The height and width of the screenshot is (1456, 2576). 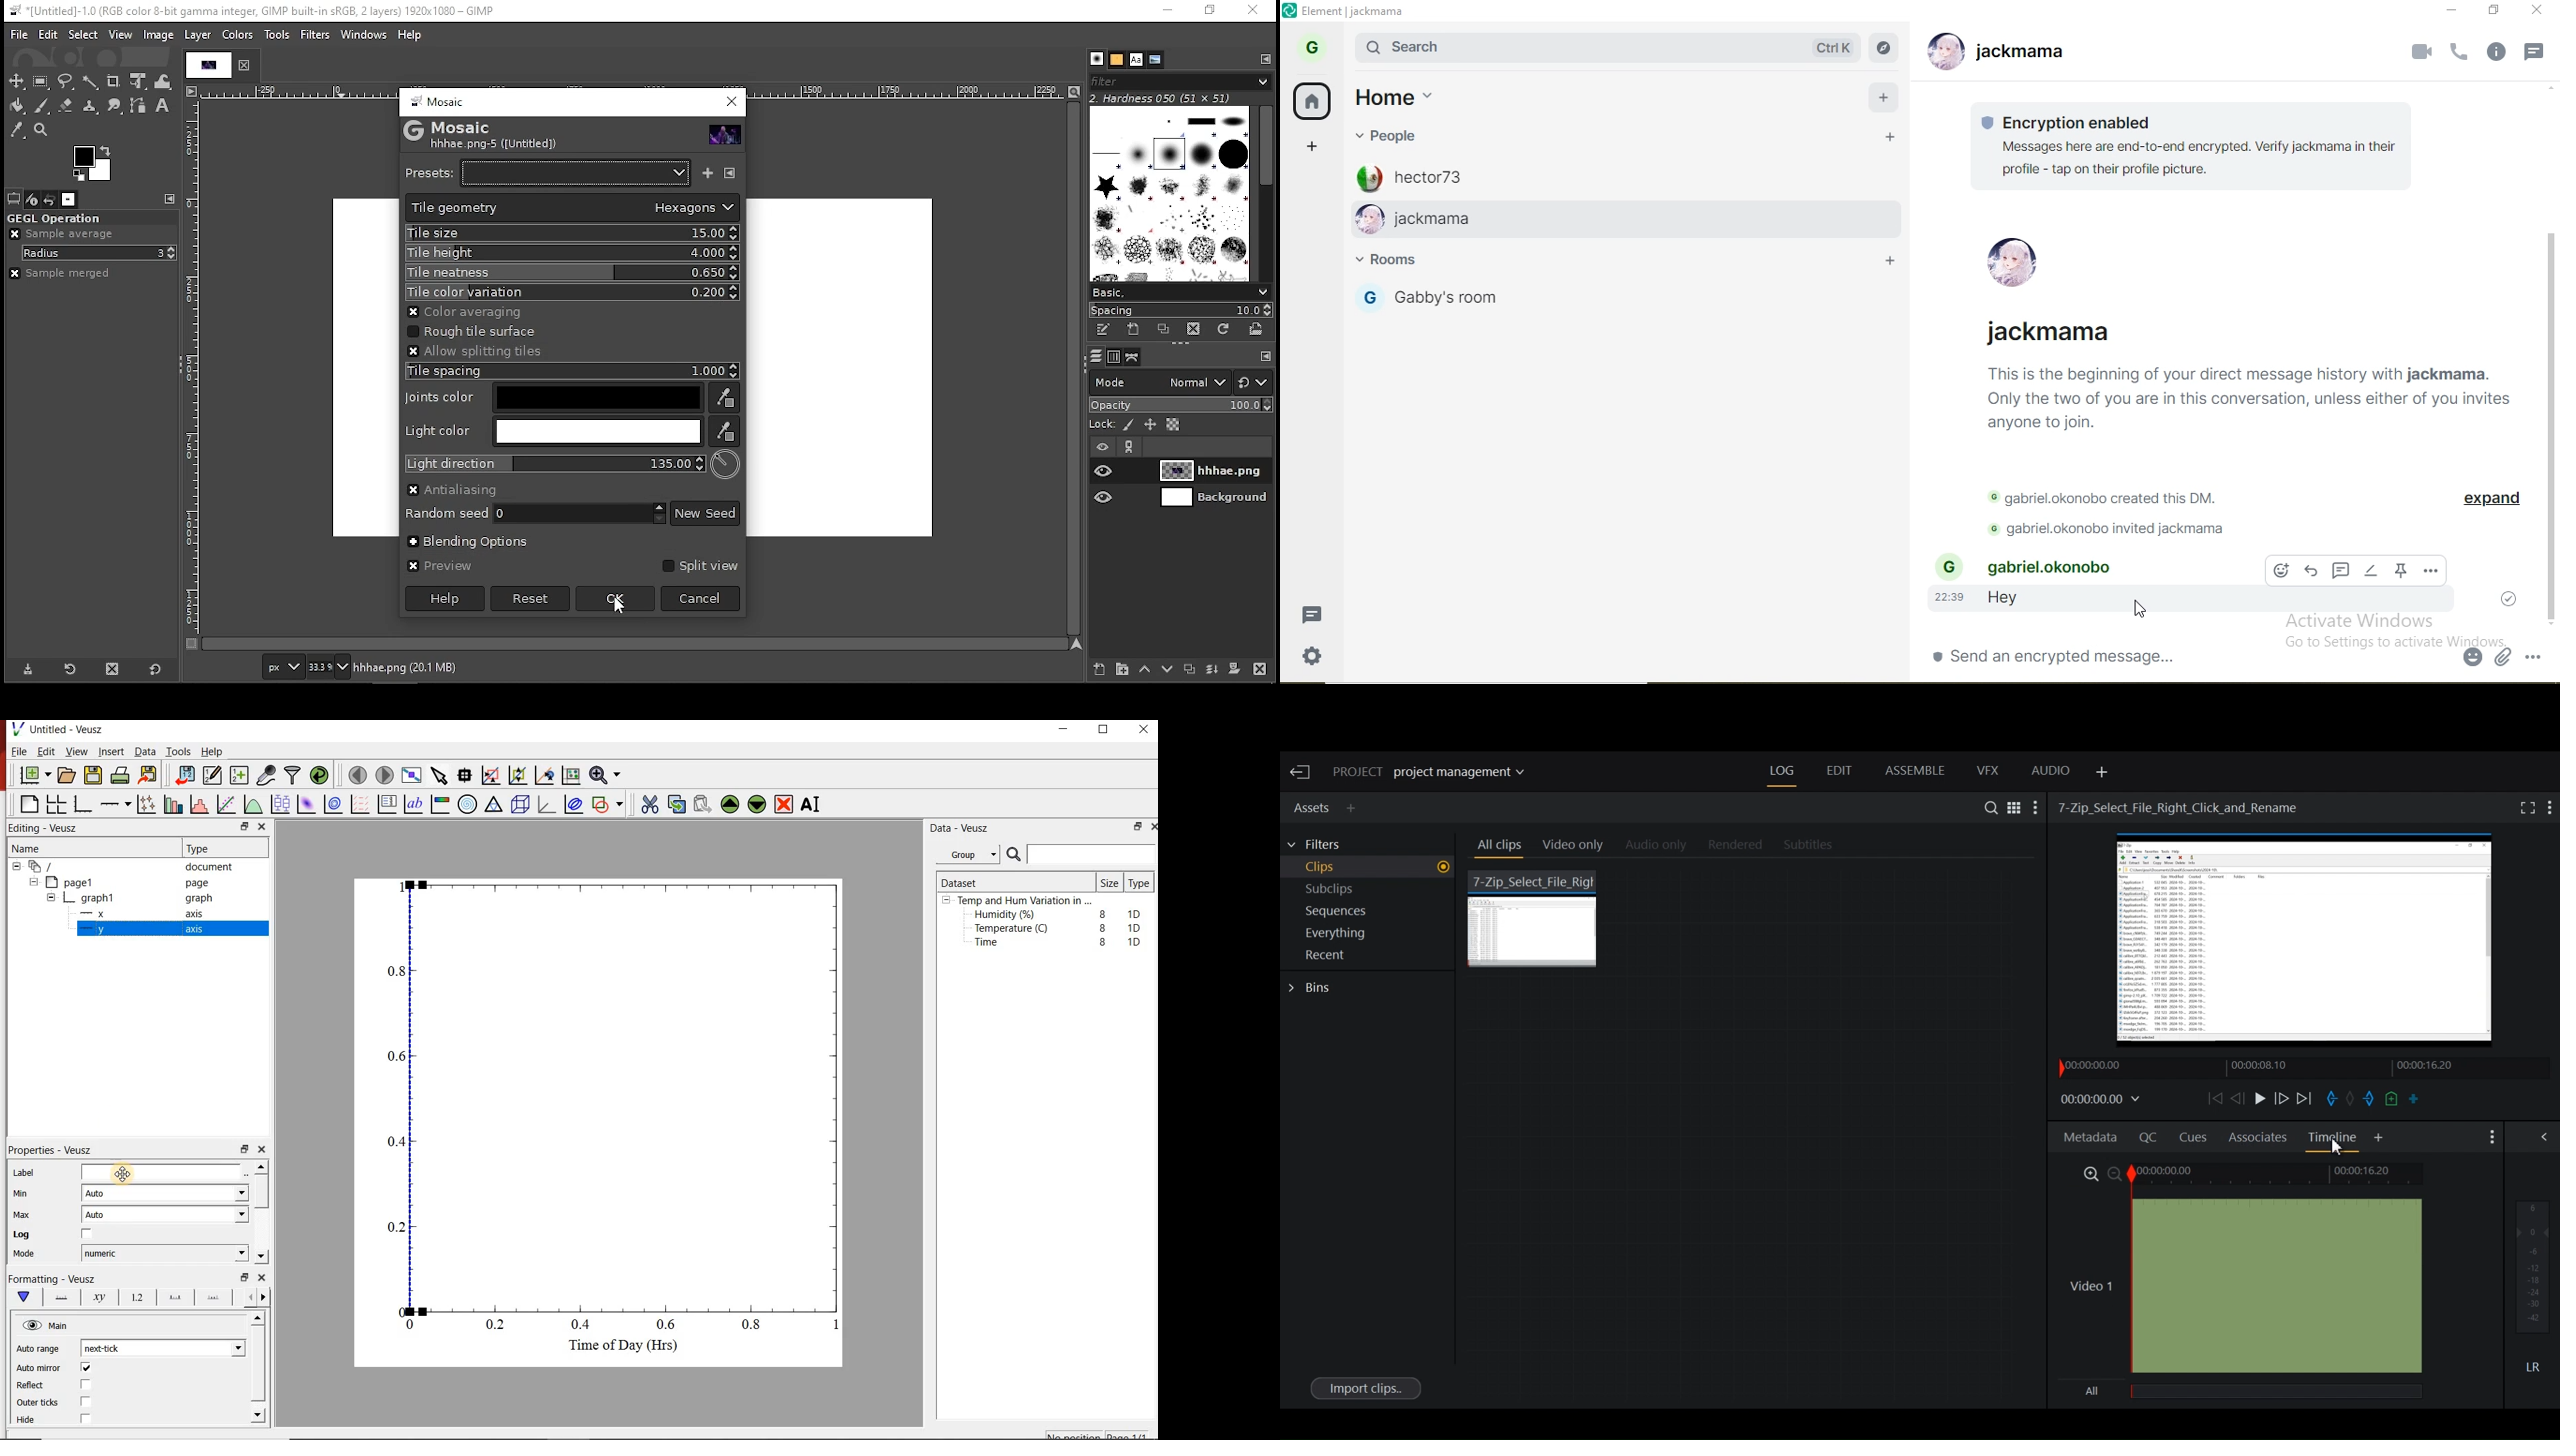 What do you see at coordinates (2196, 144) in the screenshot?
I see `text 1` at bounding box center [2196, 144].